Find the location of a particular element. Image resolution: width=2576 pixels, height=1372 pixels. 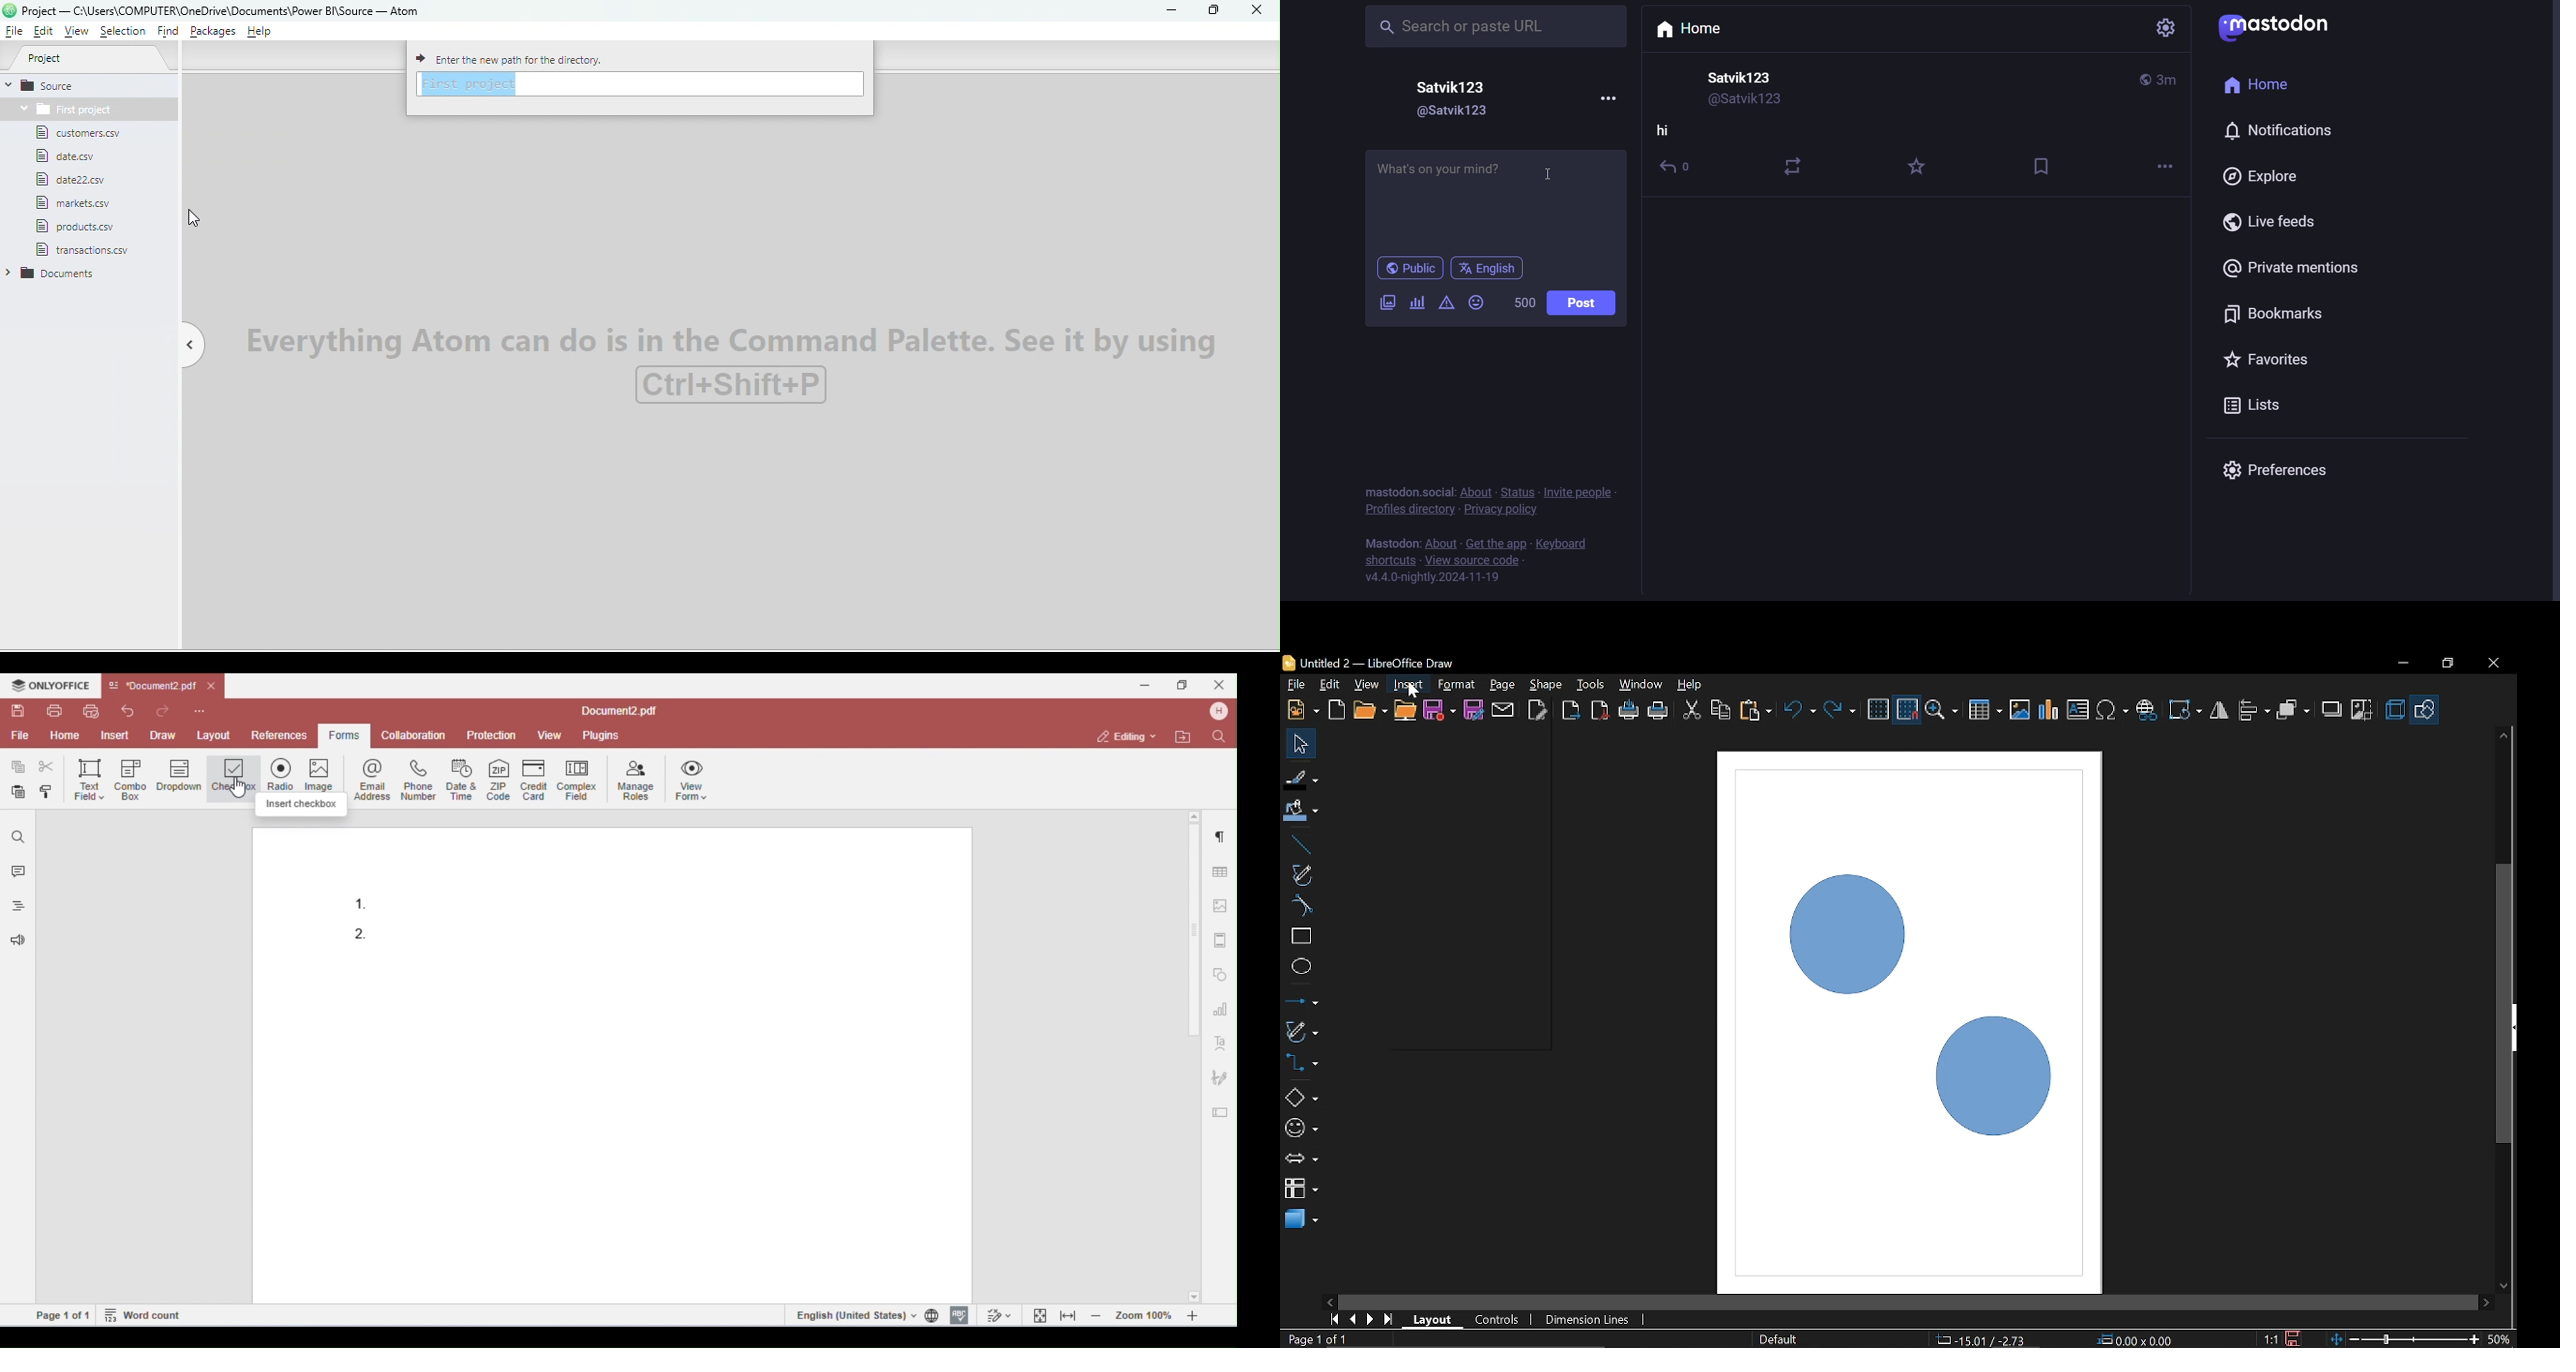

snap to grid is located at coordinates (1908, 710).